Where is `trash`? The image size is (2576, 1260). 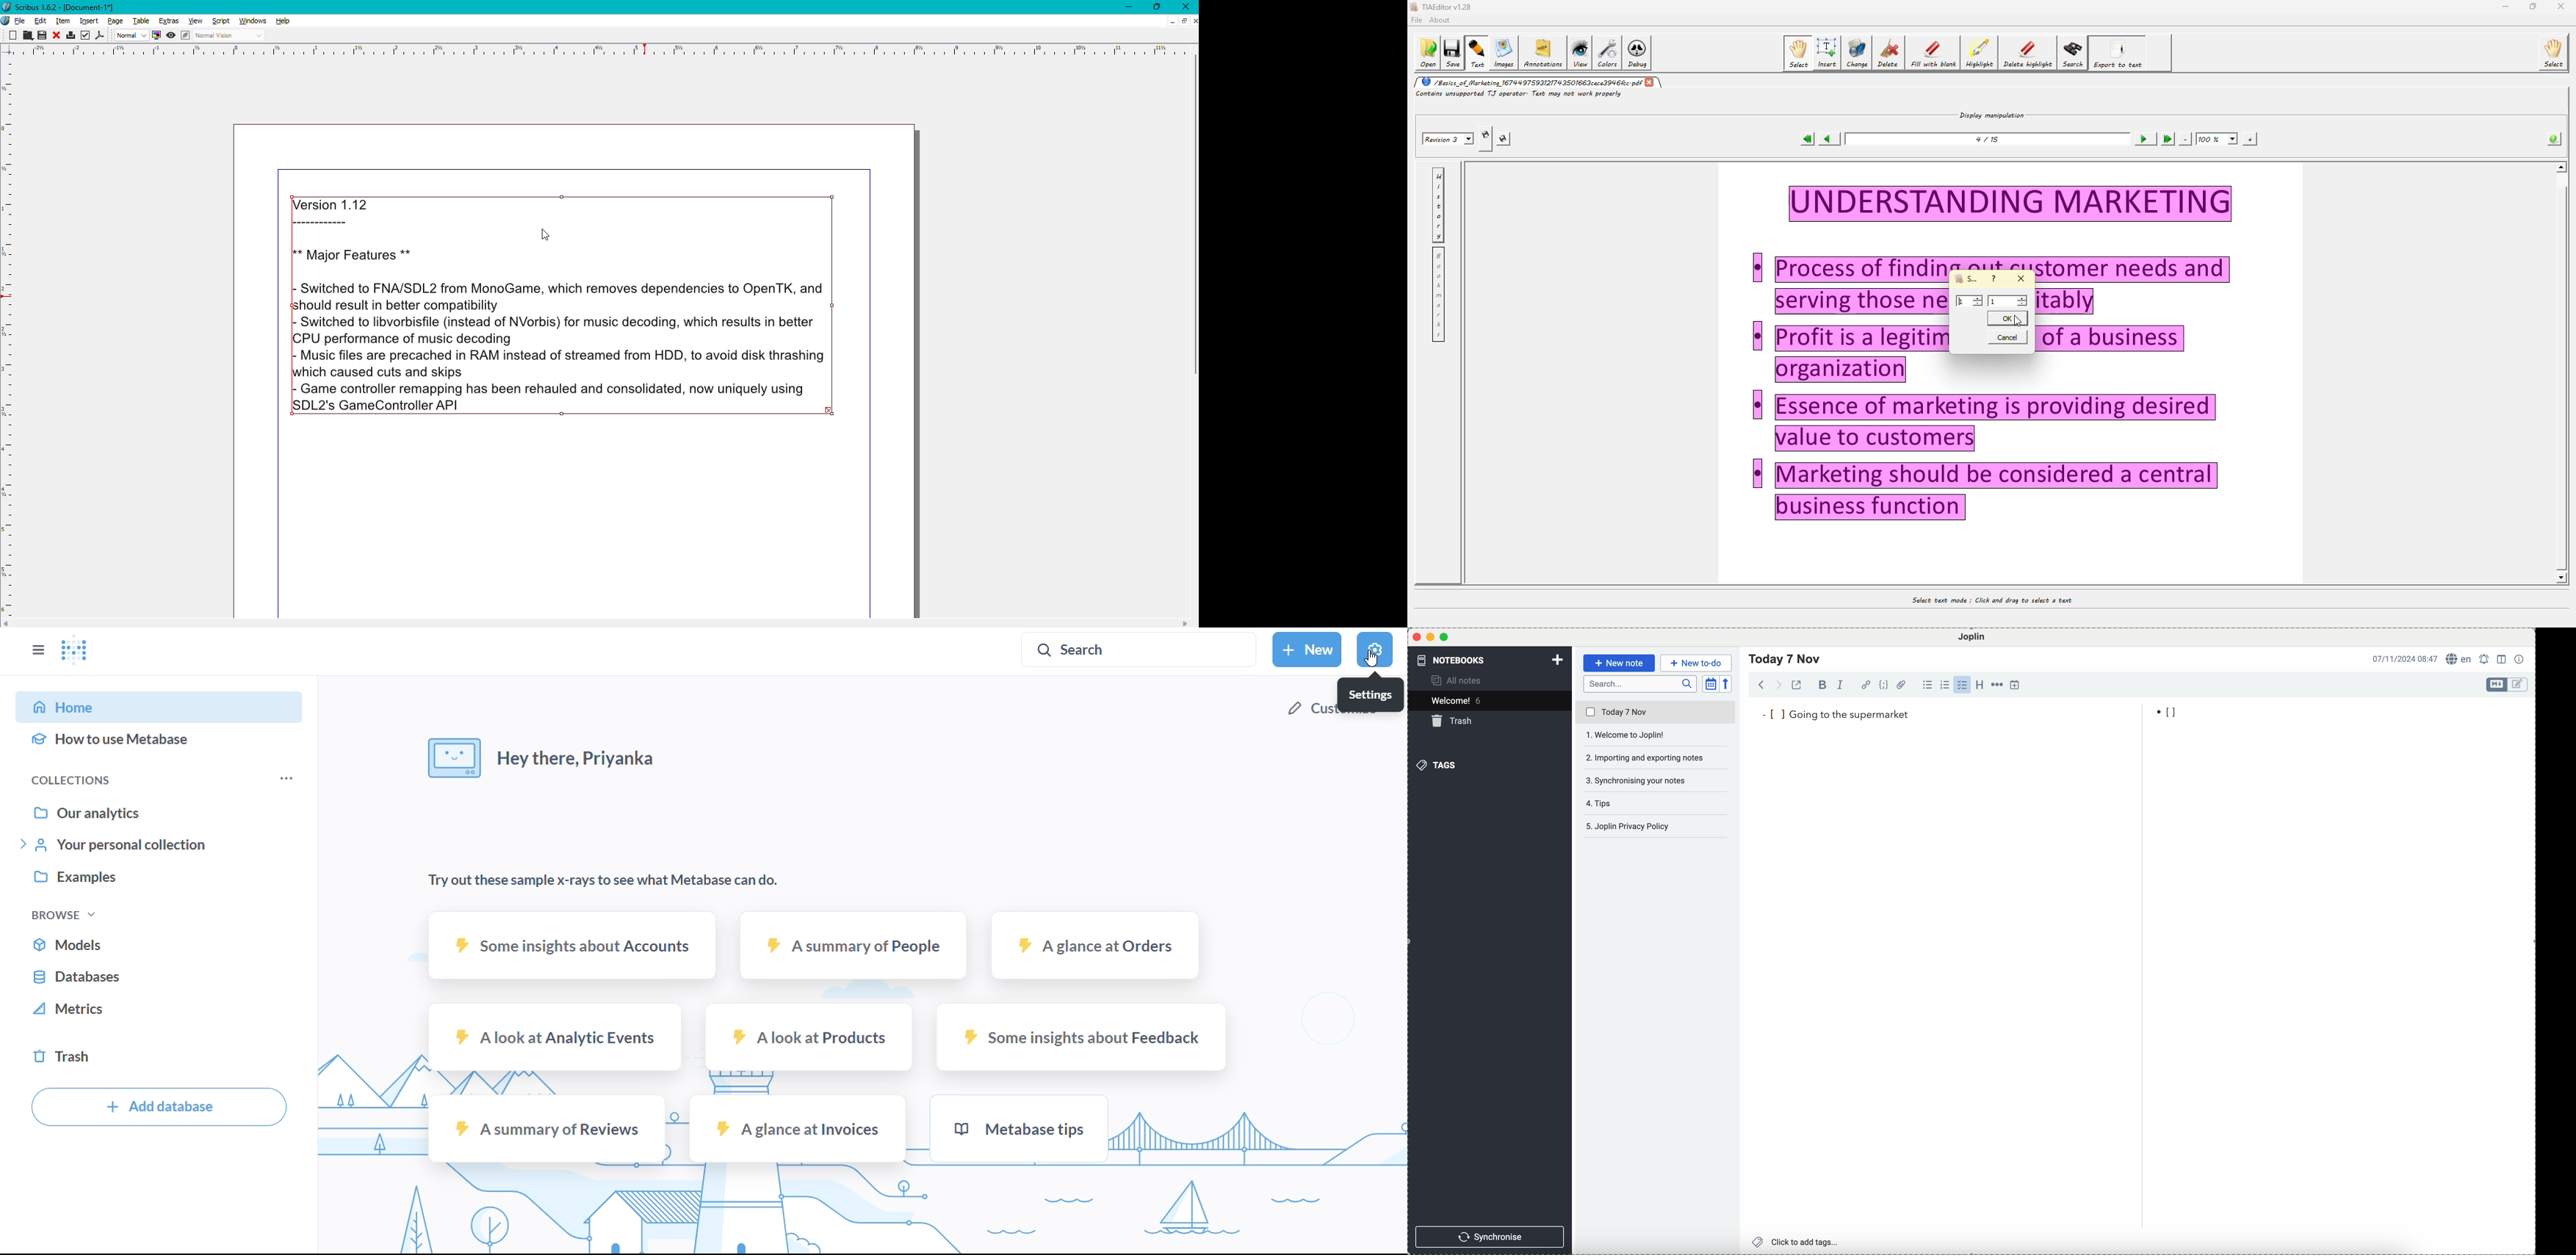 trash is located at coordinates (159, 1057).